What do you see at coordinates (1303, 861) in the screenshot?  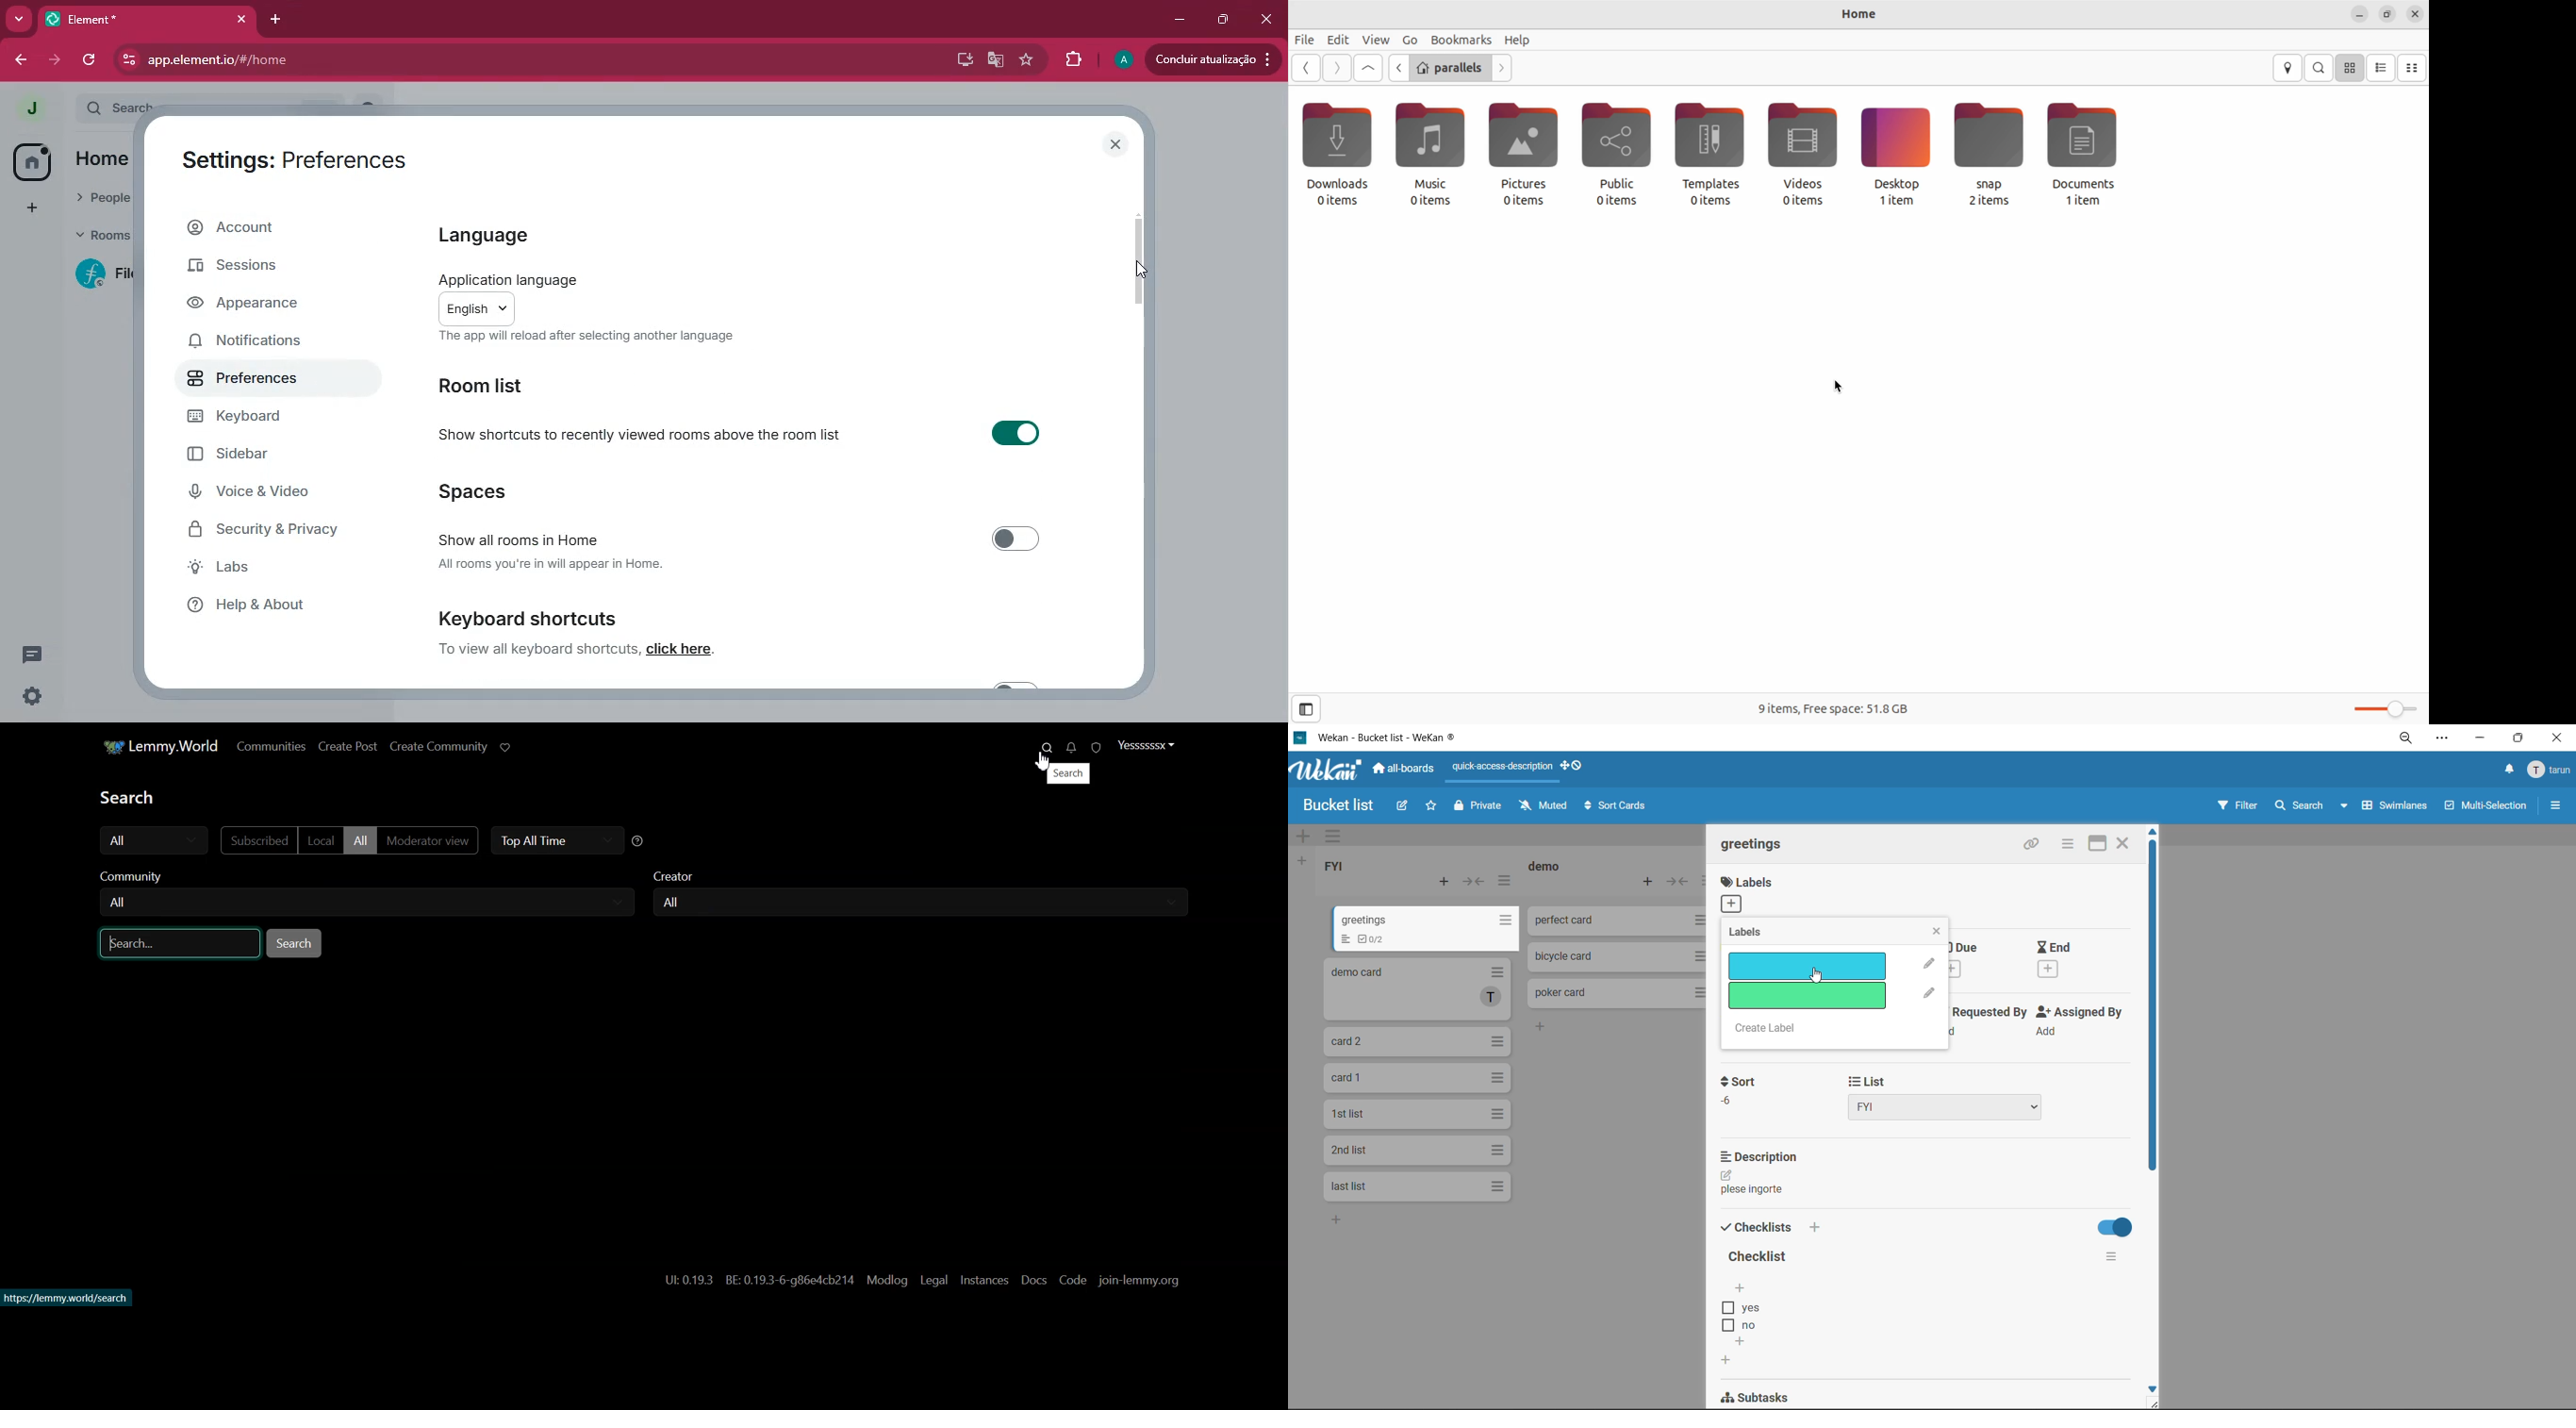 I see `add list` at bounding box center [1303, 861].